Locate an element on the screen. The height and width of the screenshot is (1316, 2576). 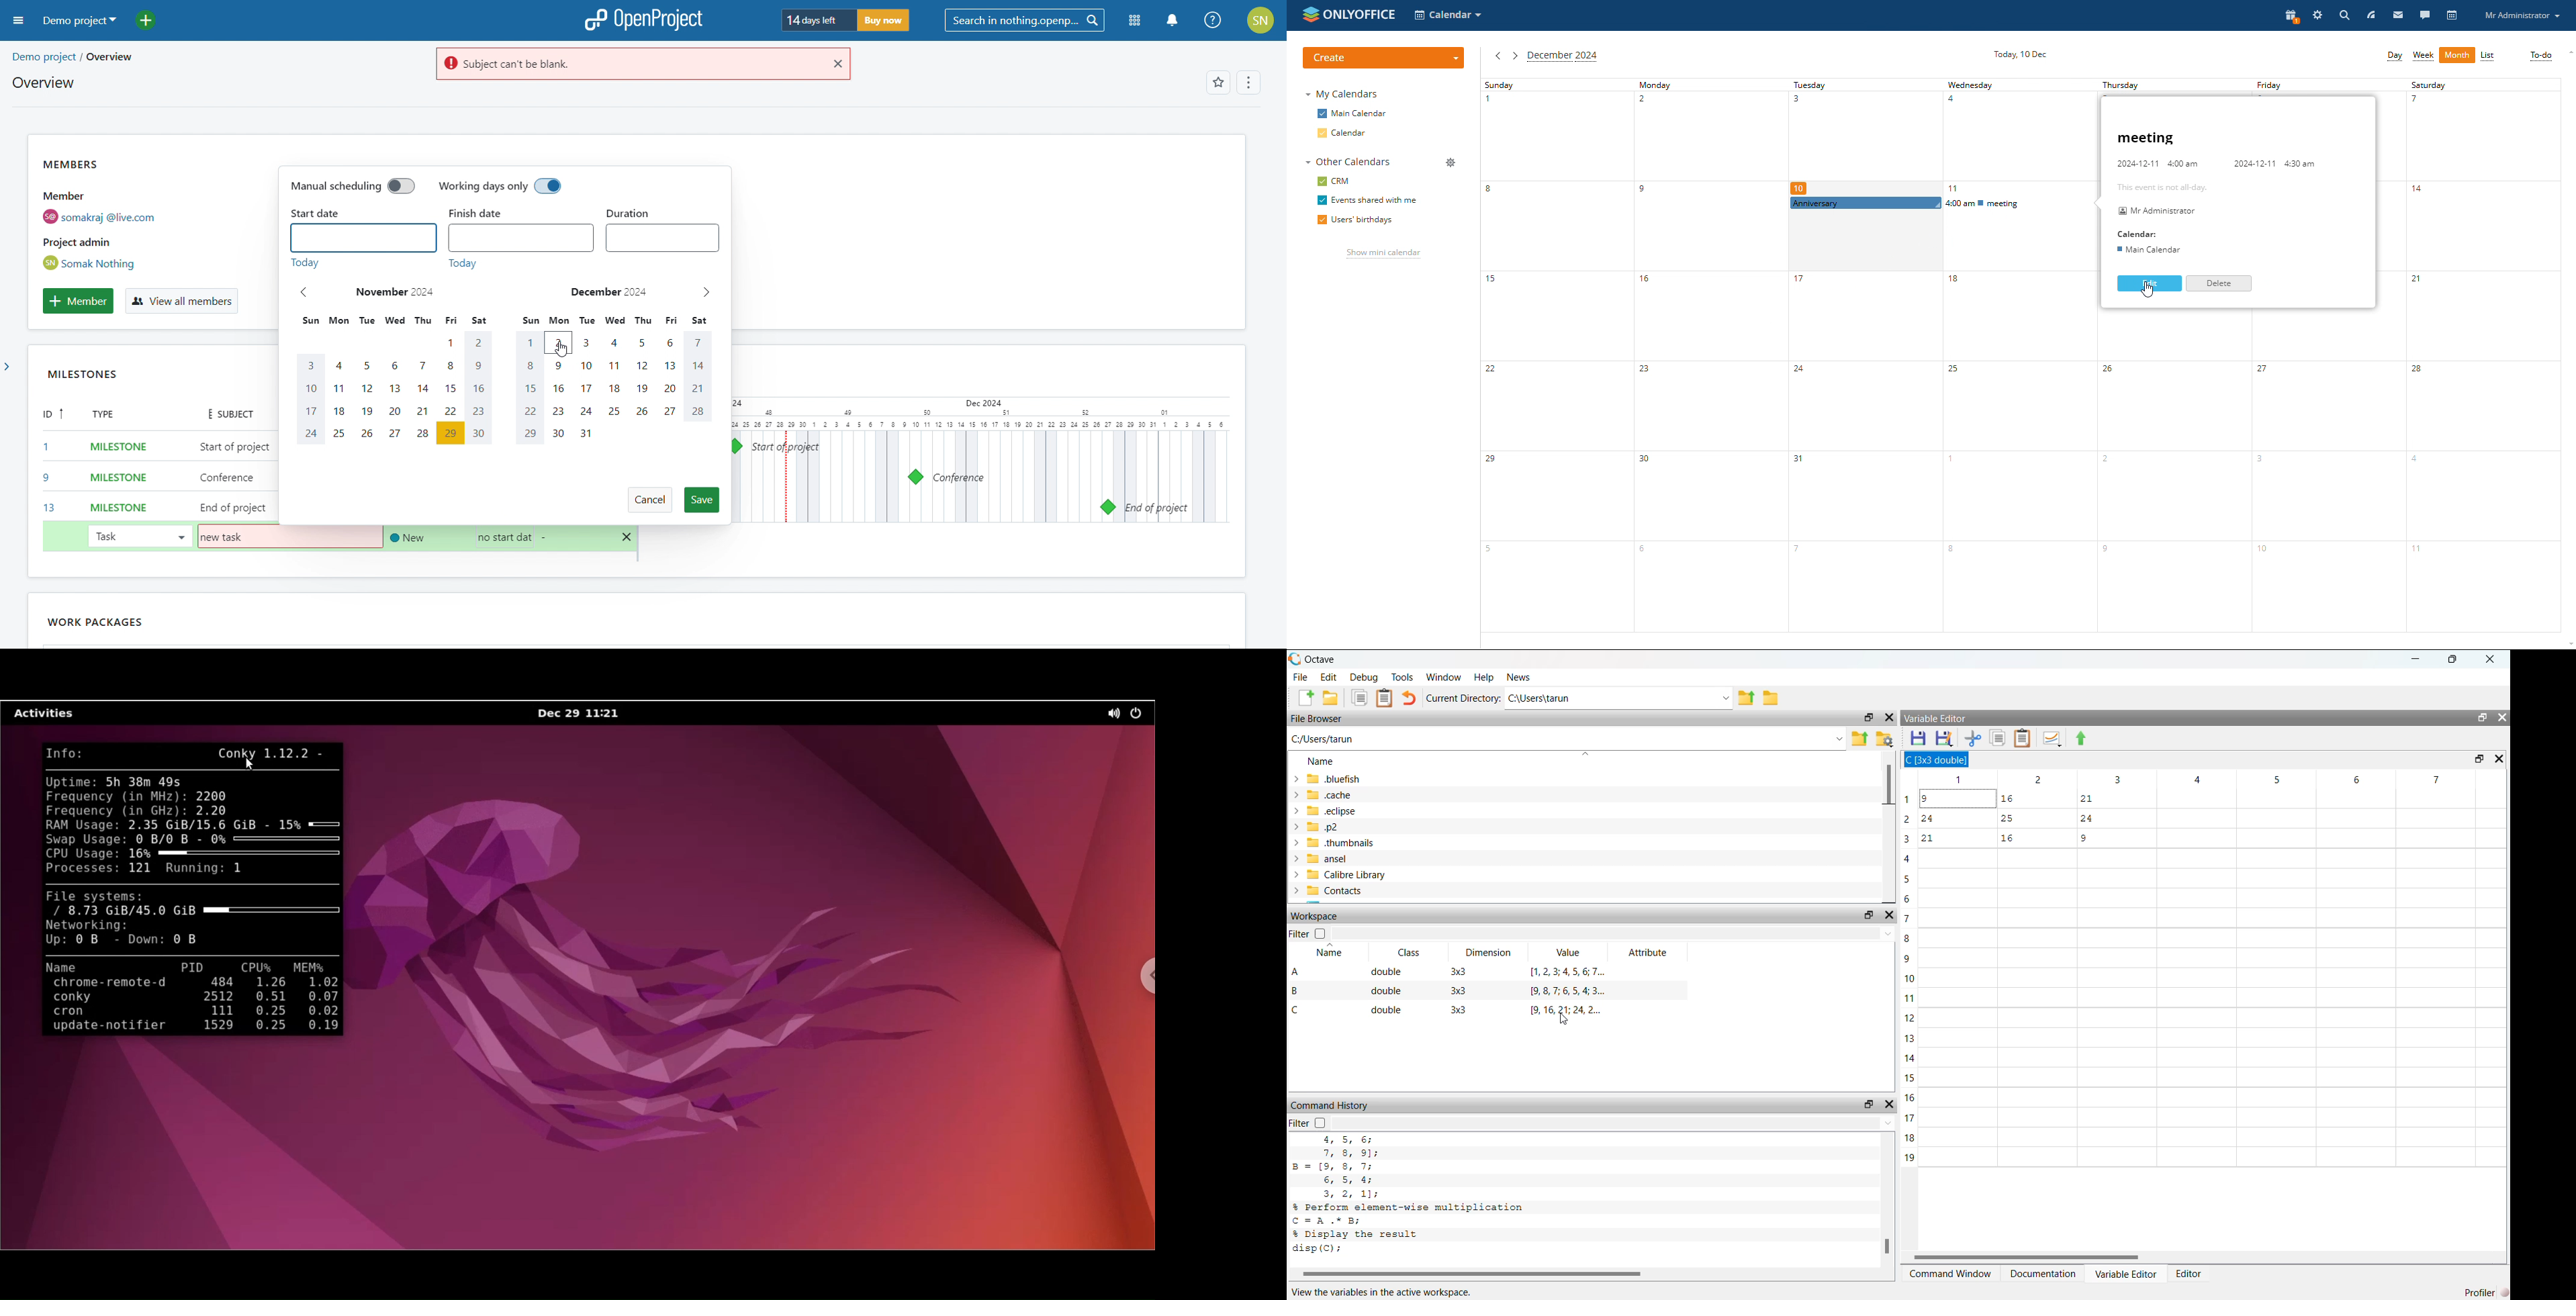
today is located at coordinates (384, 263).